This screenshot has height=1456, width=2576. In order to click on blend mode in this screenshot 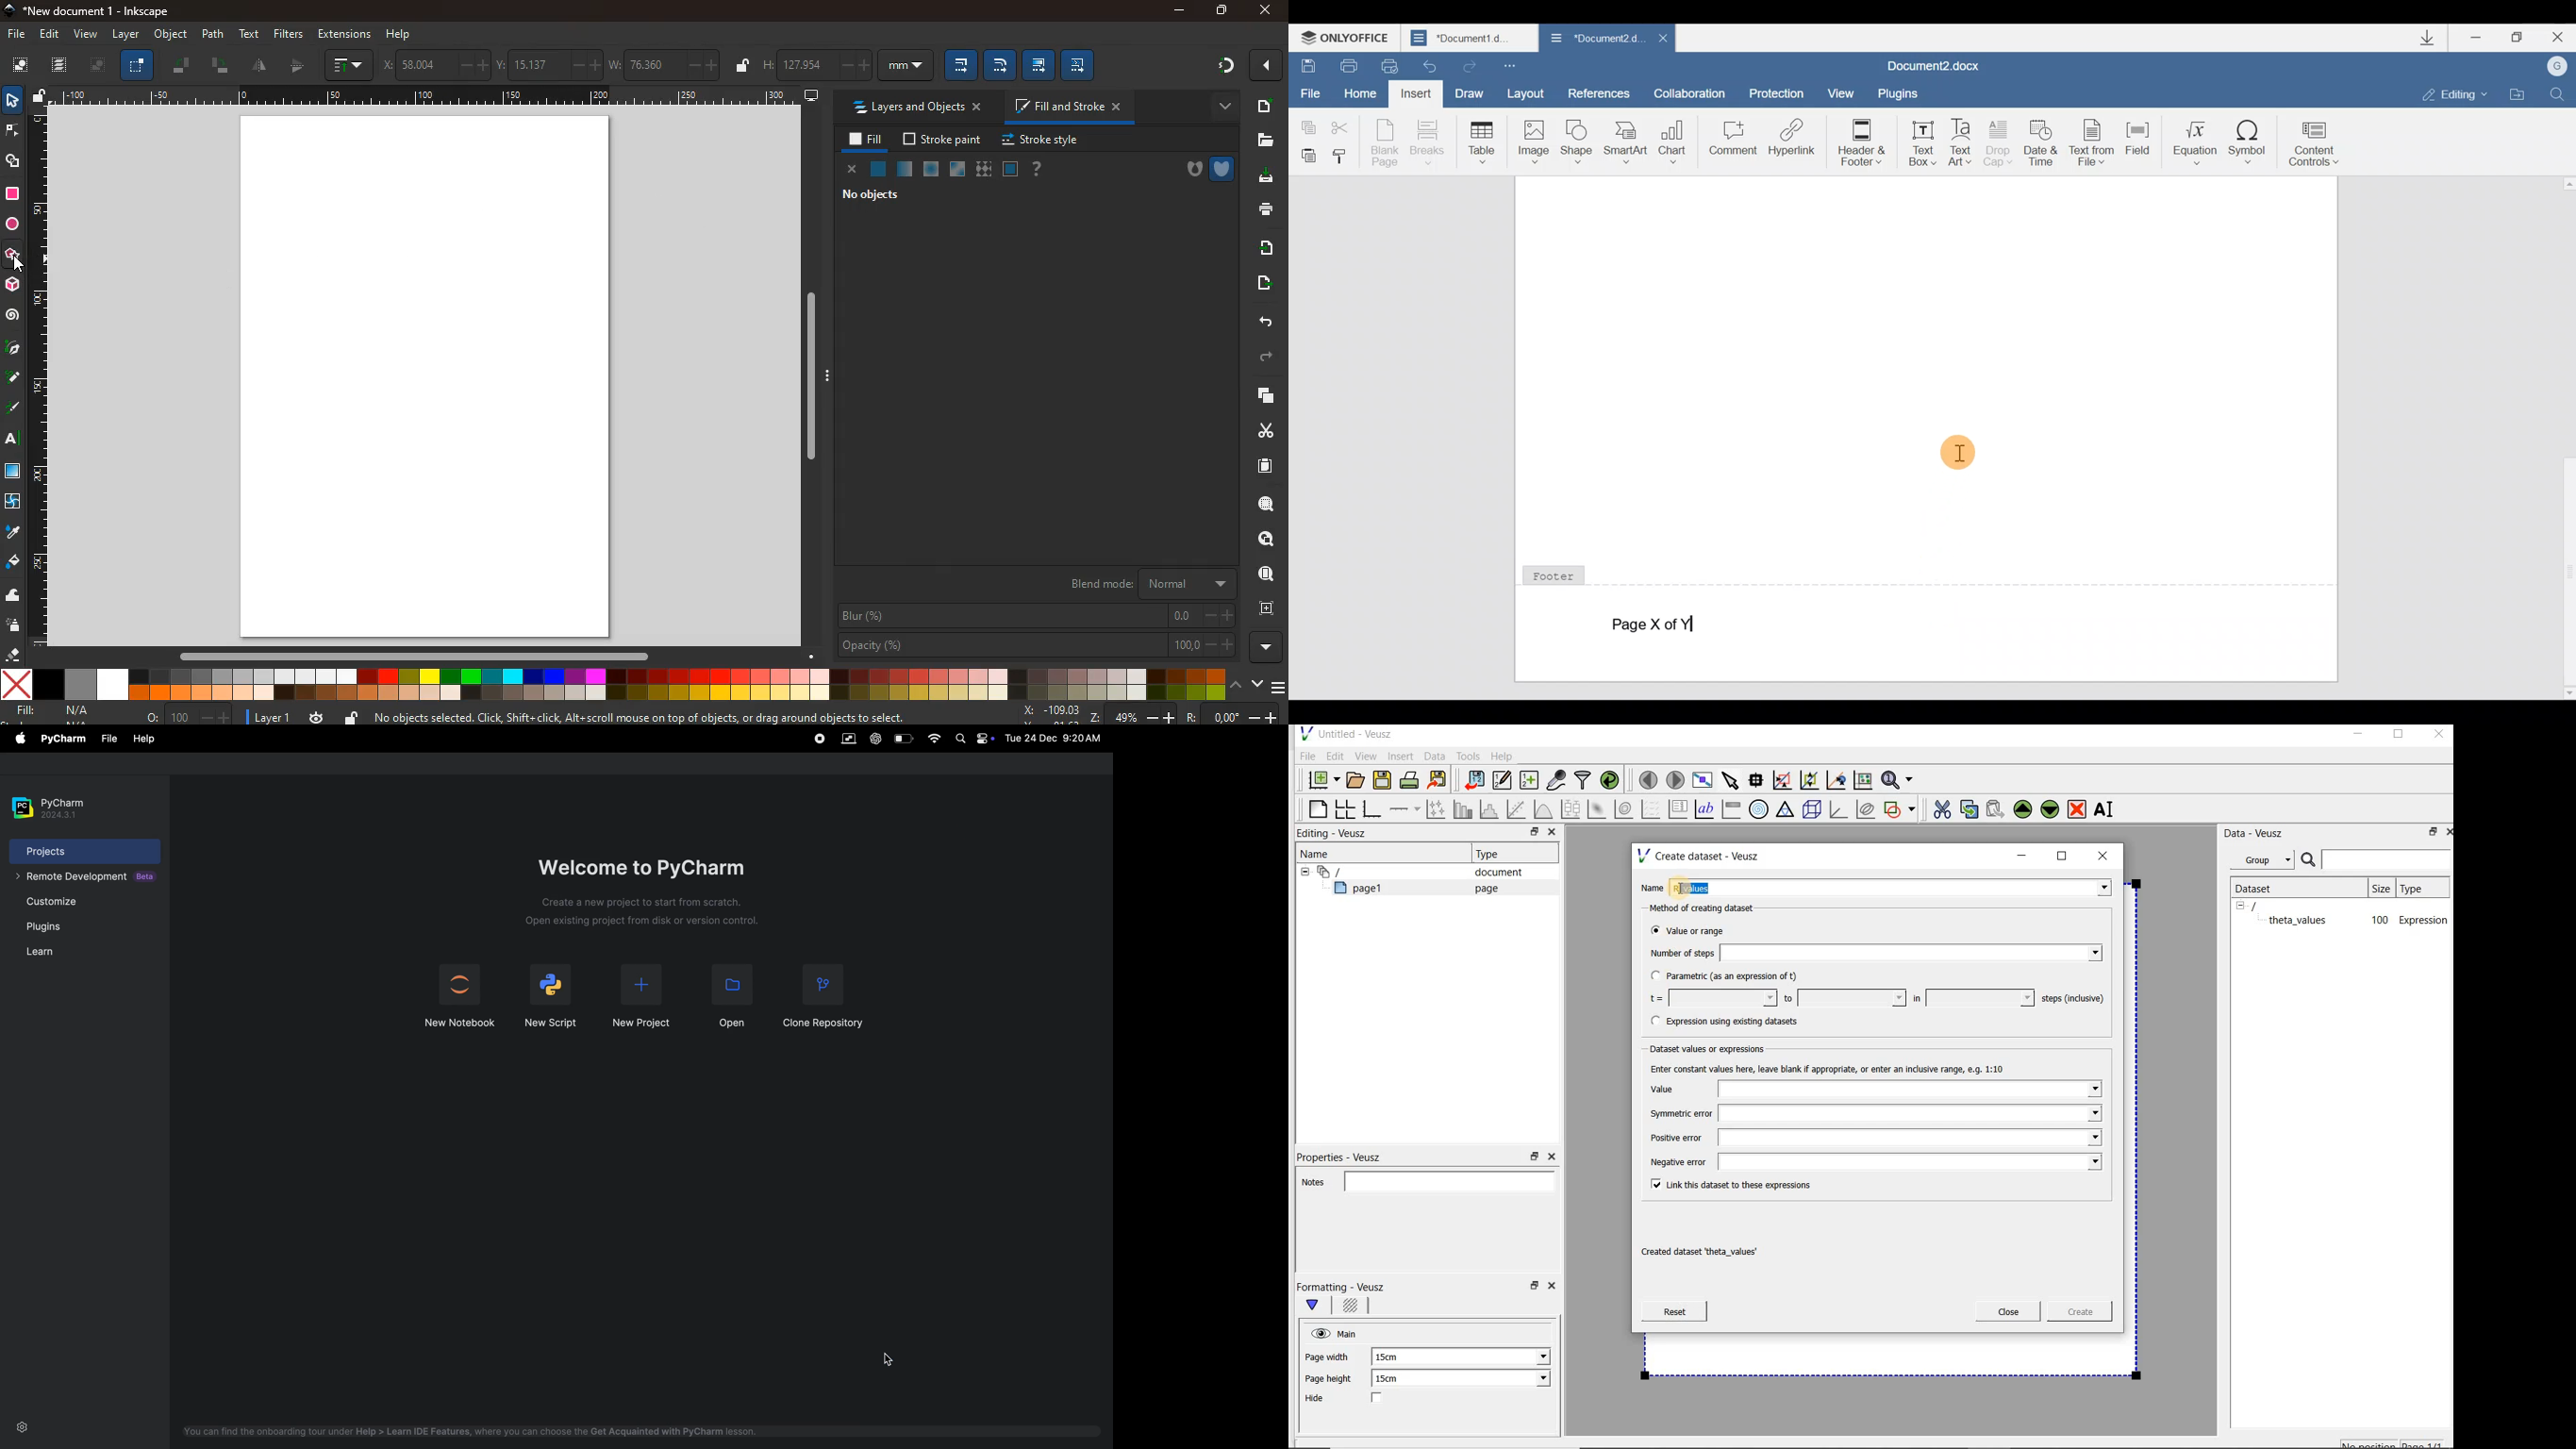, I will do `click(1140, 583)`.